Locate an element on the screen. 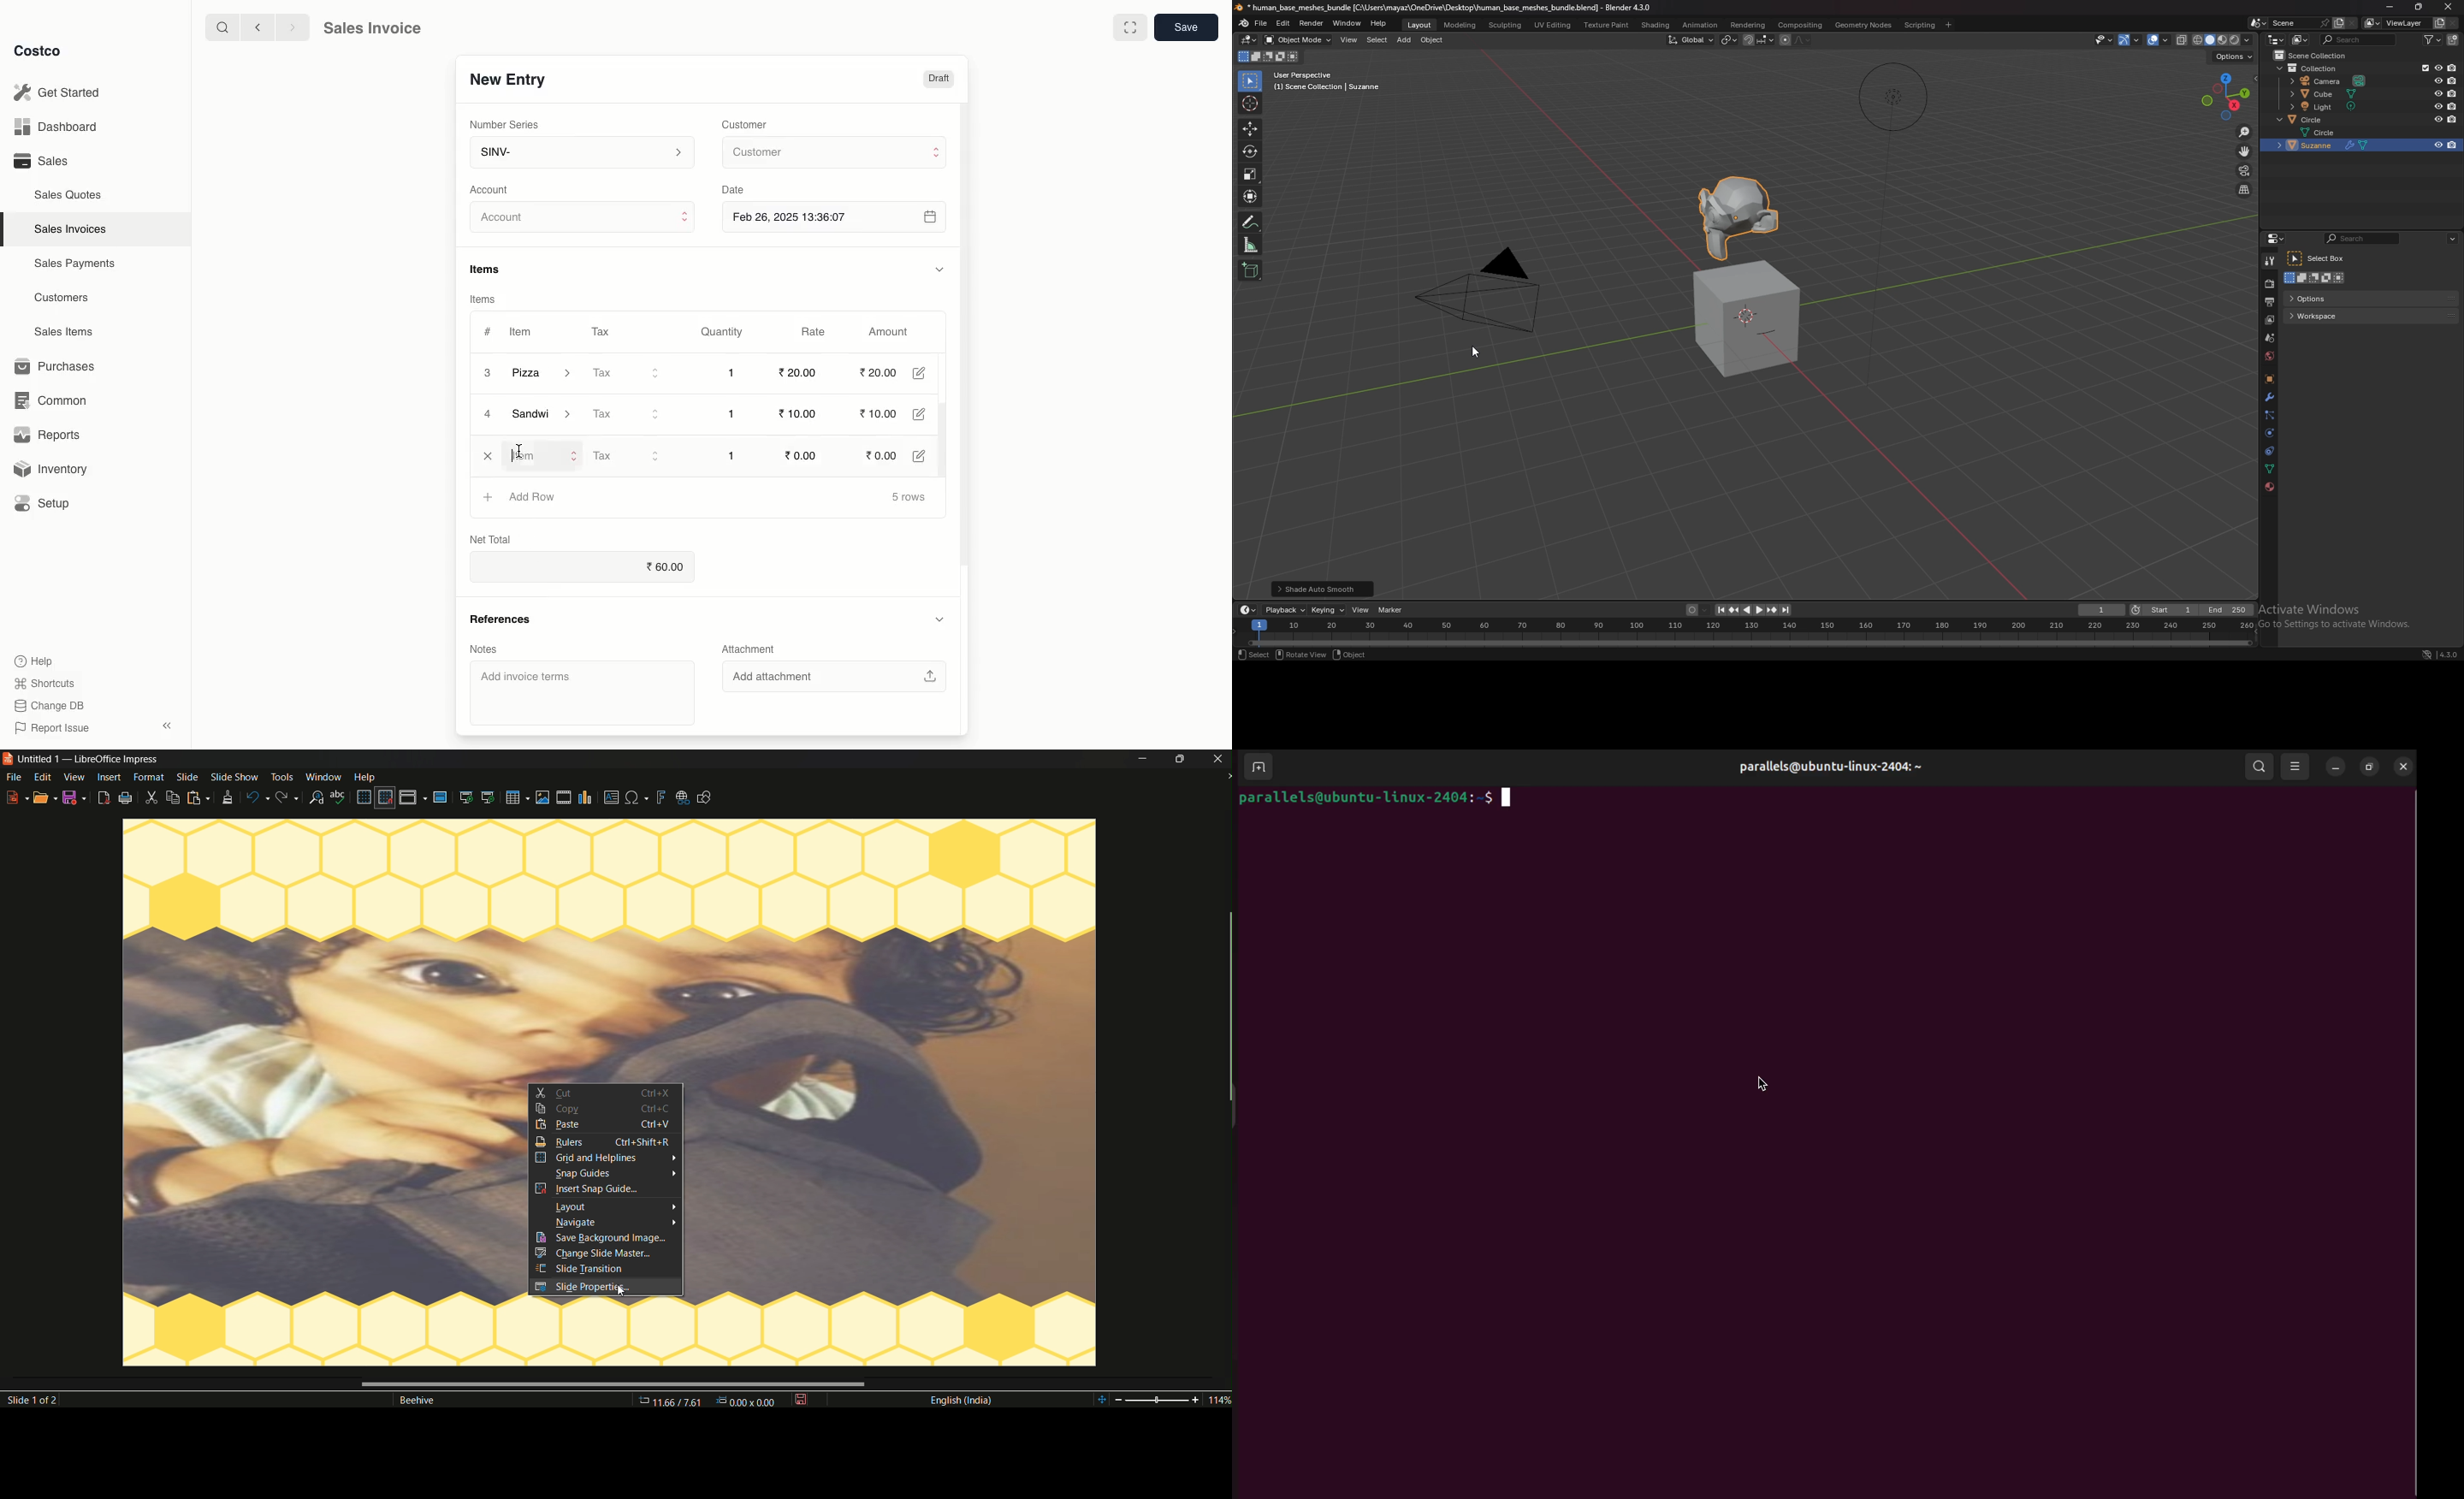  navigate is located at coordinates (586, 1222).